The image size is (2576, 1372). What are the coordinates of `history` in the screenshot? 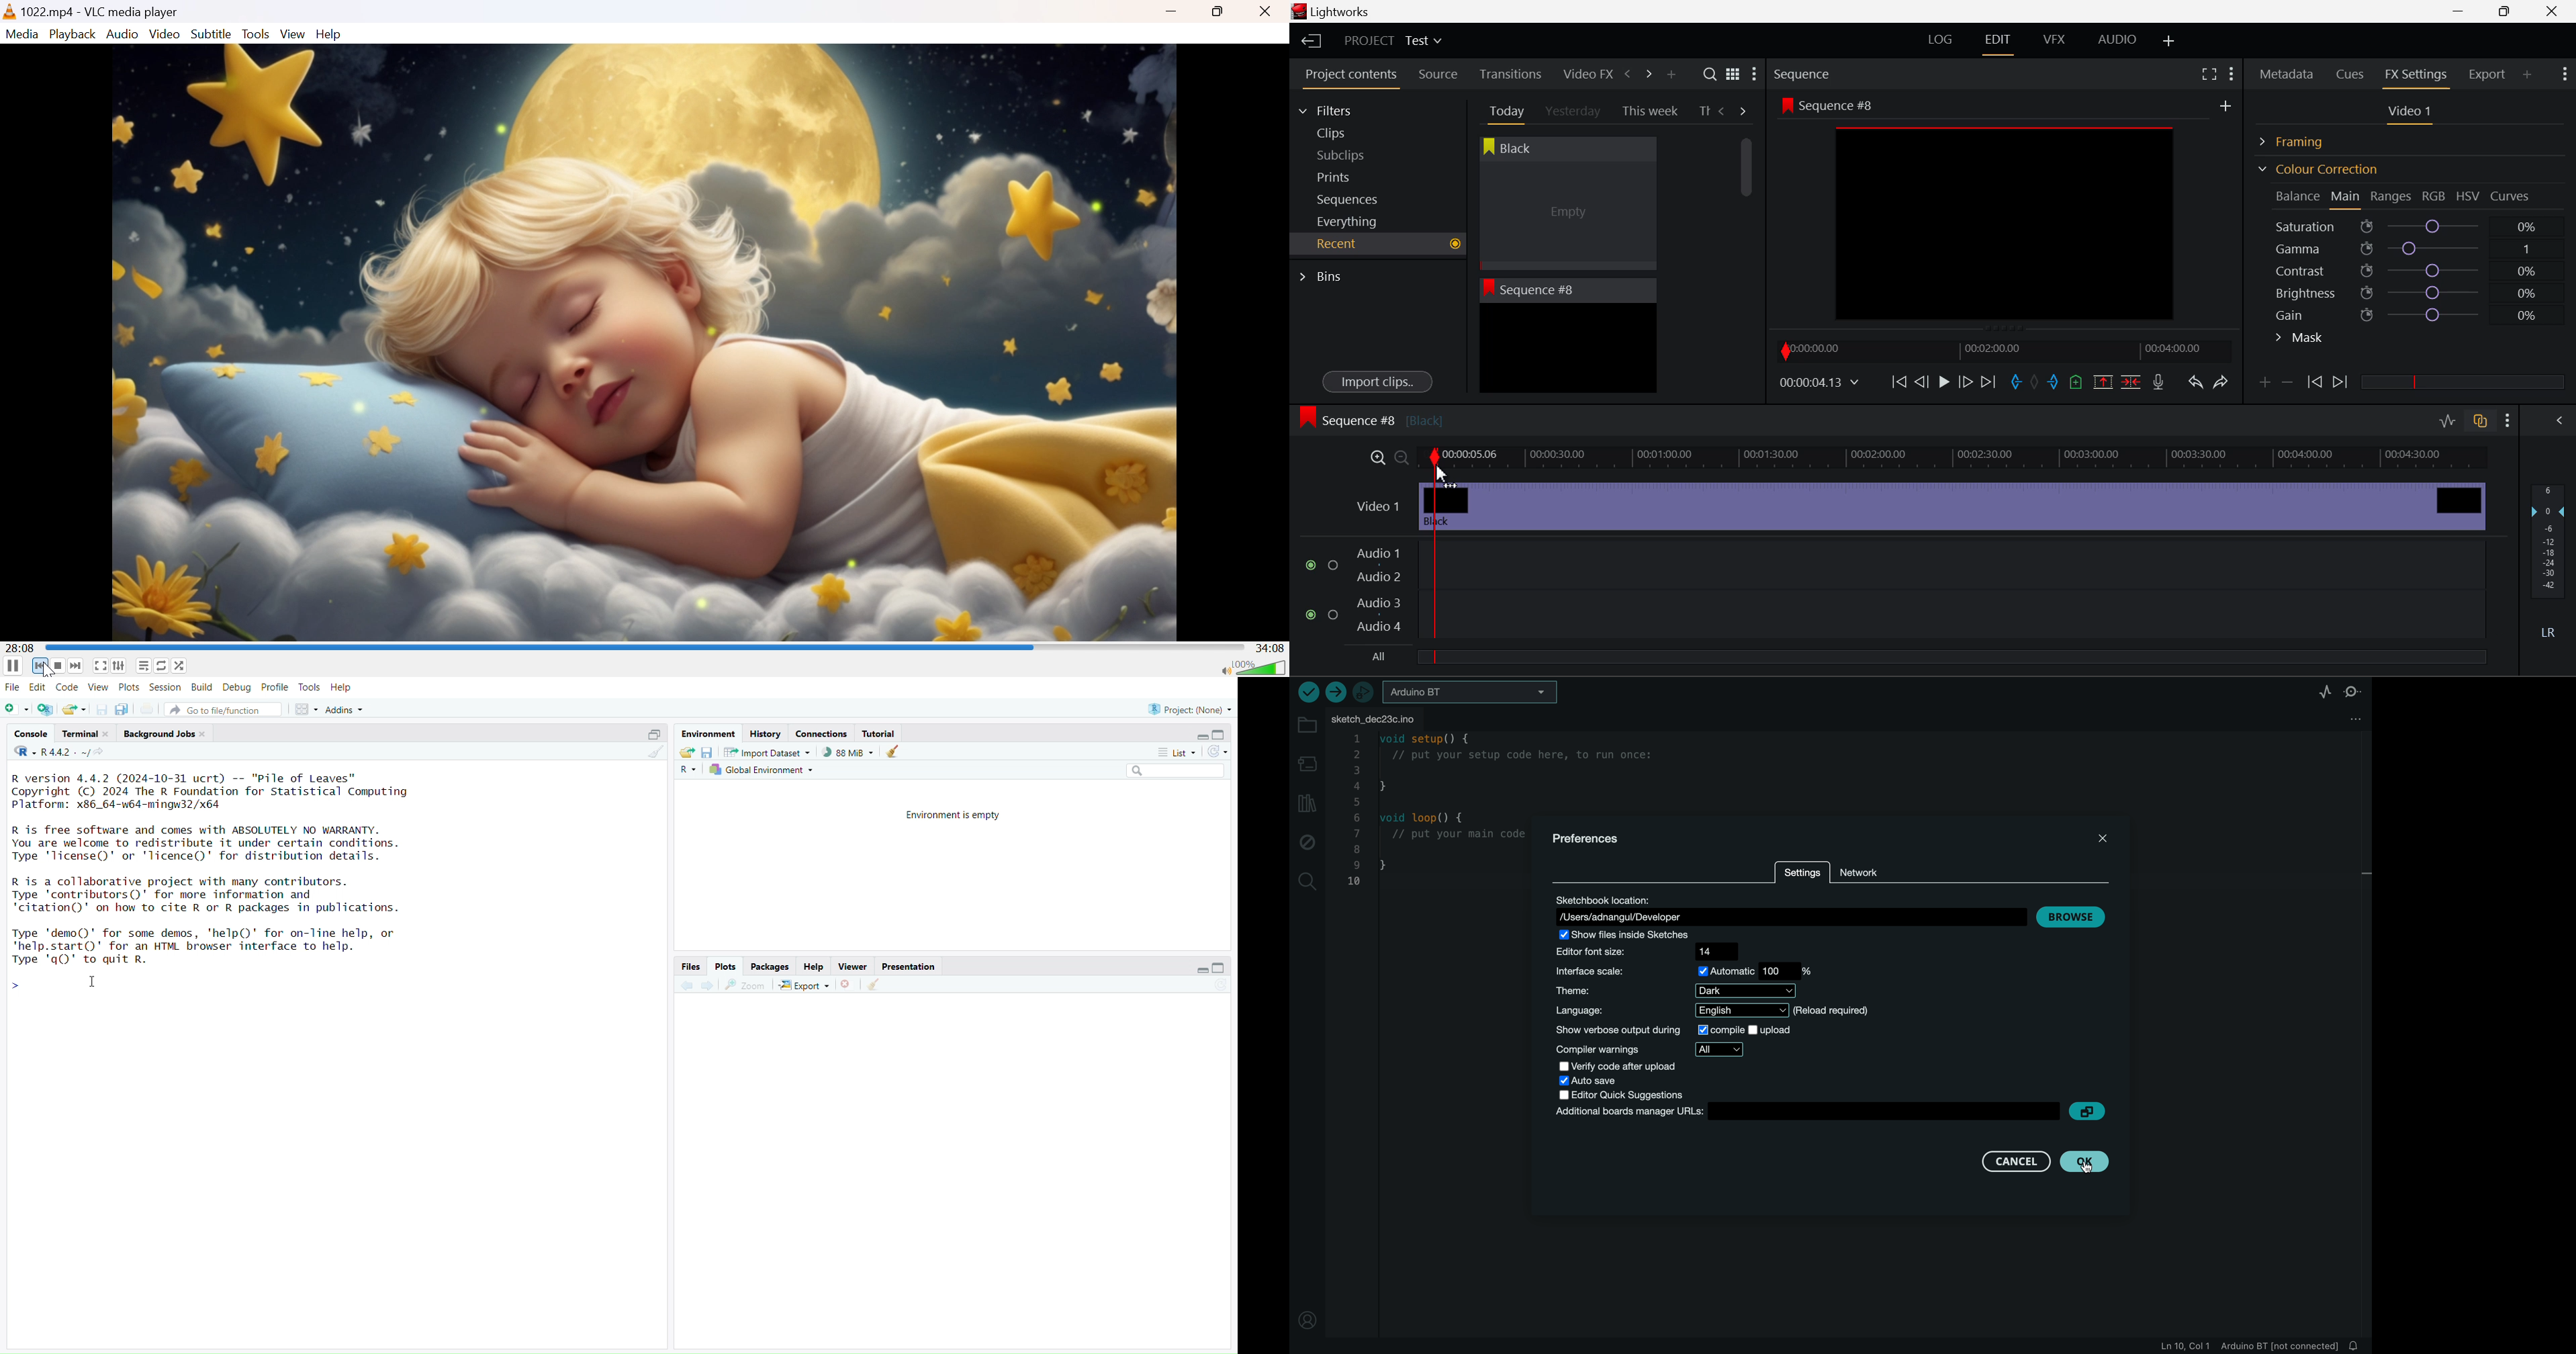 It's located at (767, 734).